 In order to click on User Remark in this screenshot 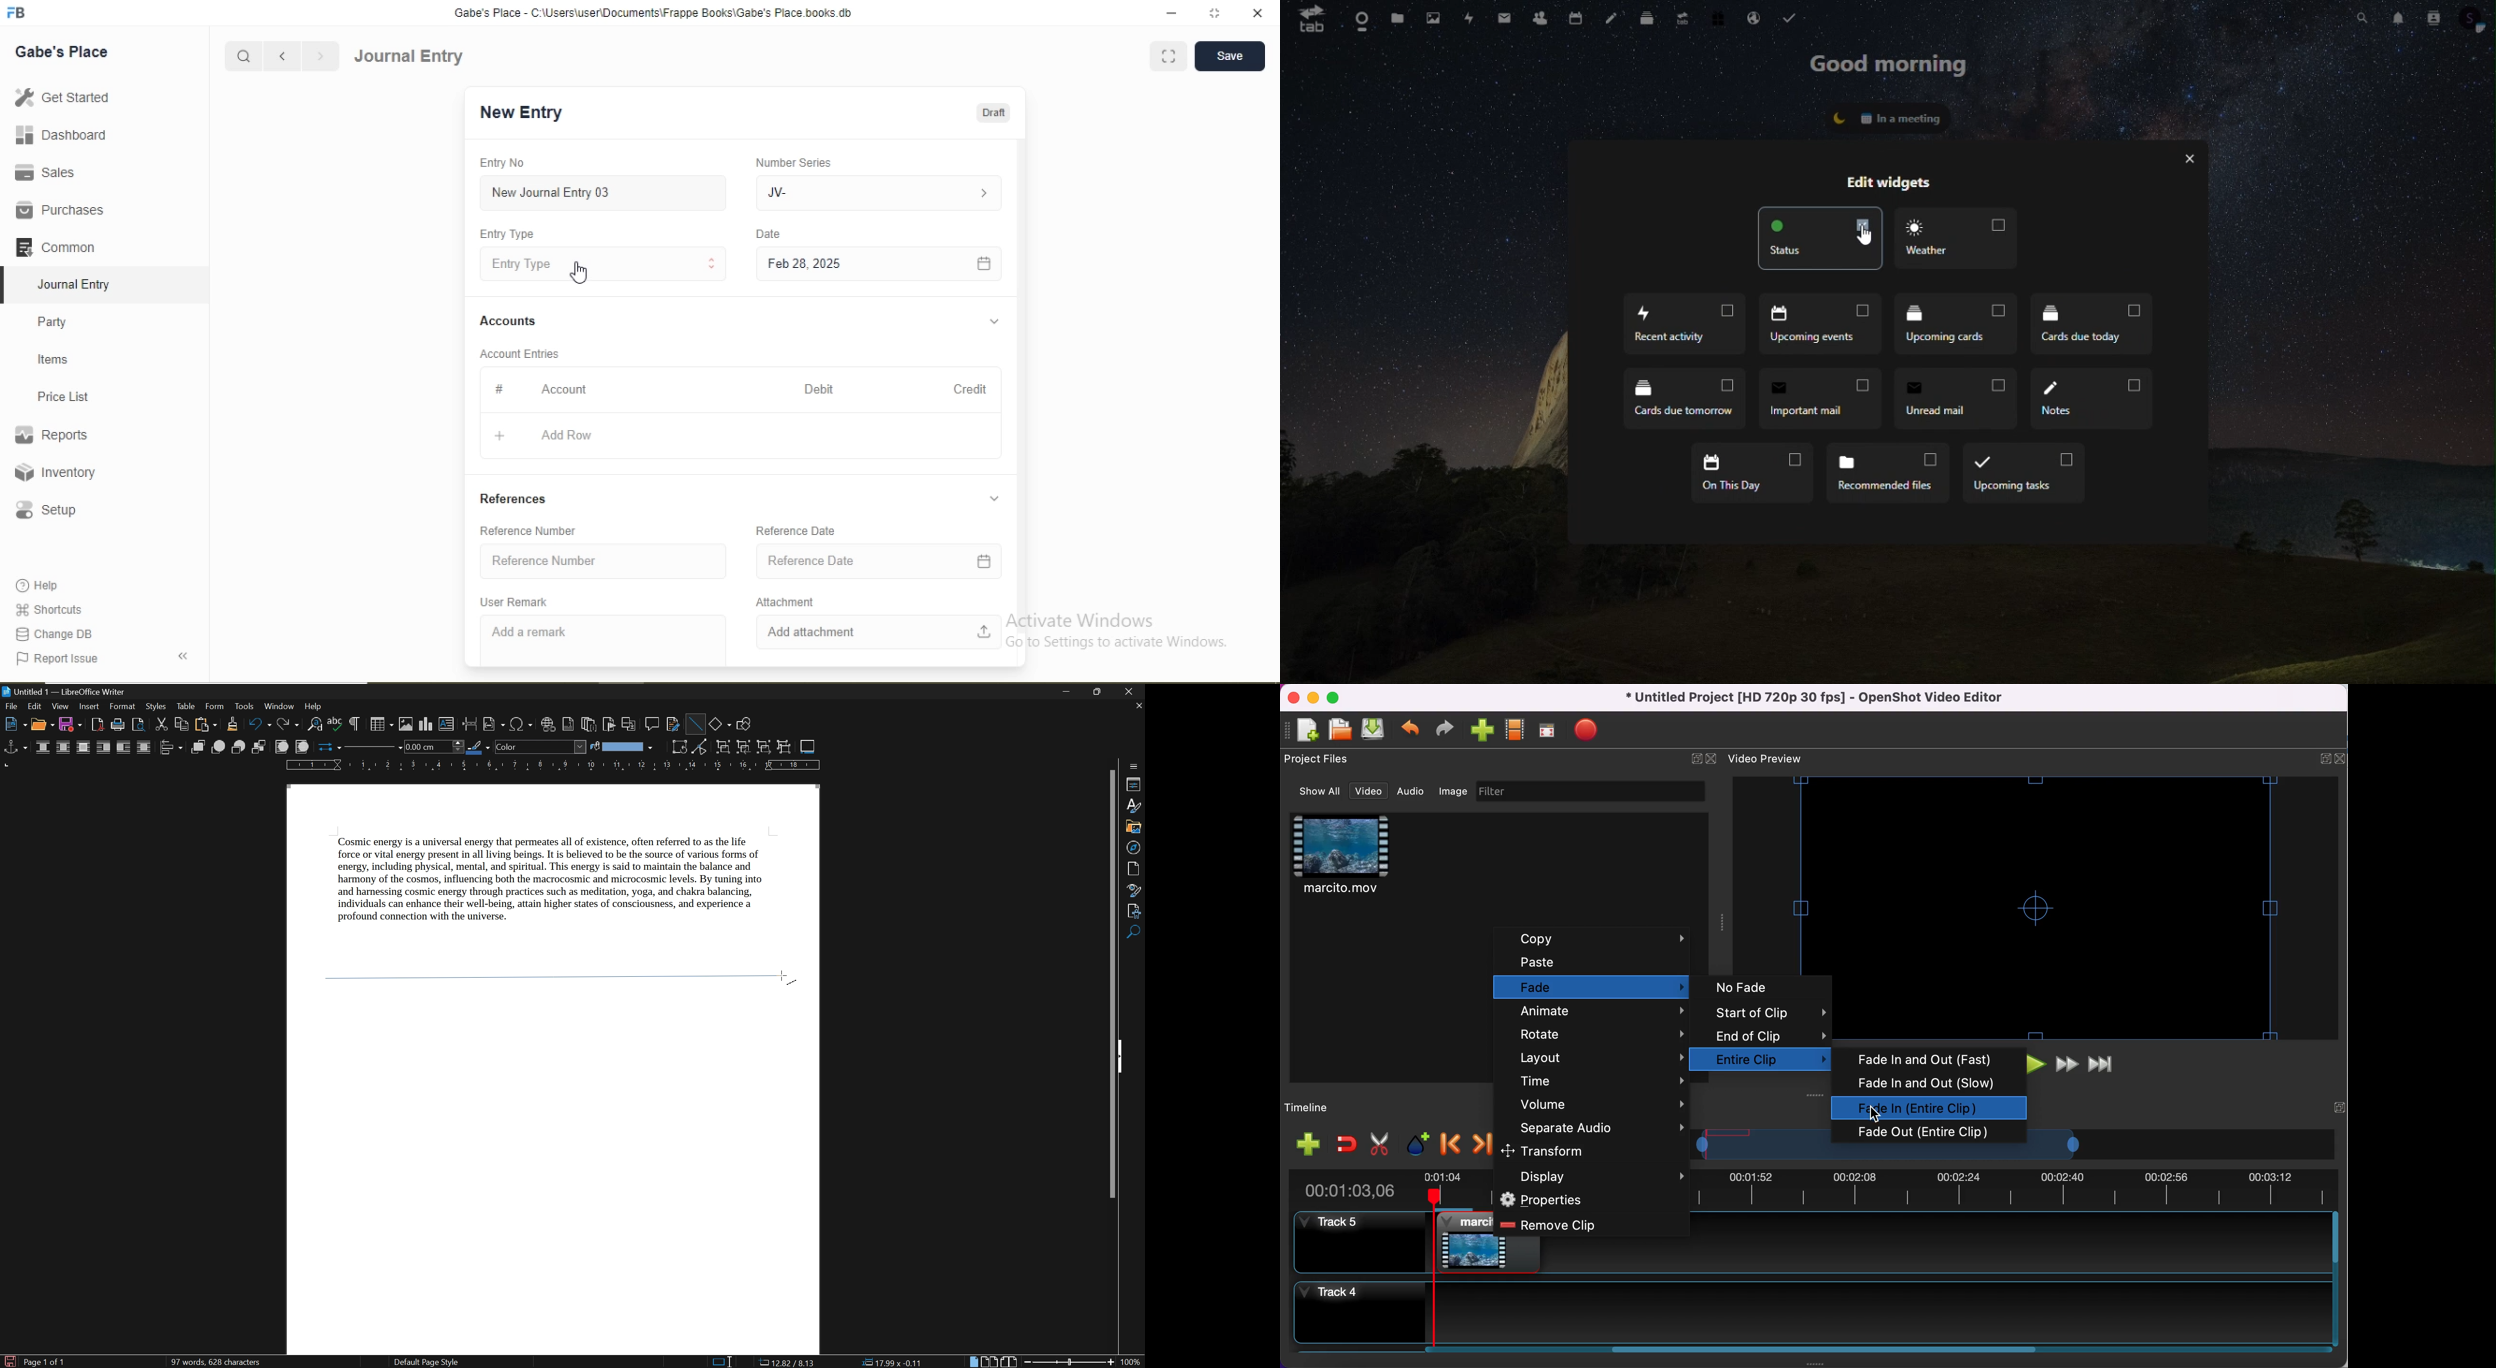, I will do `click(513, 602)`.